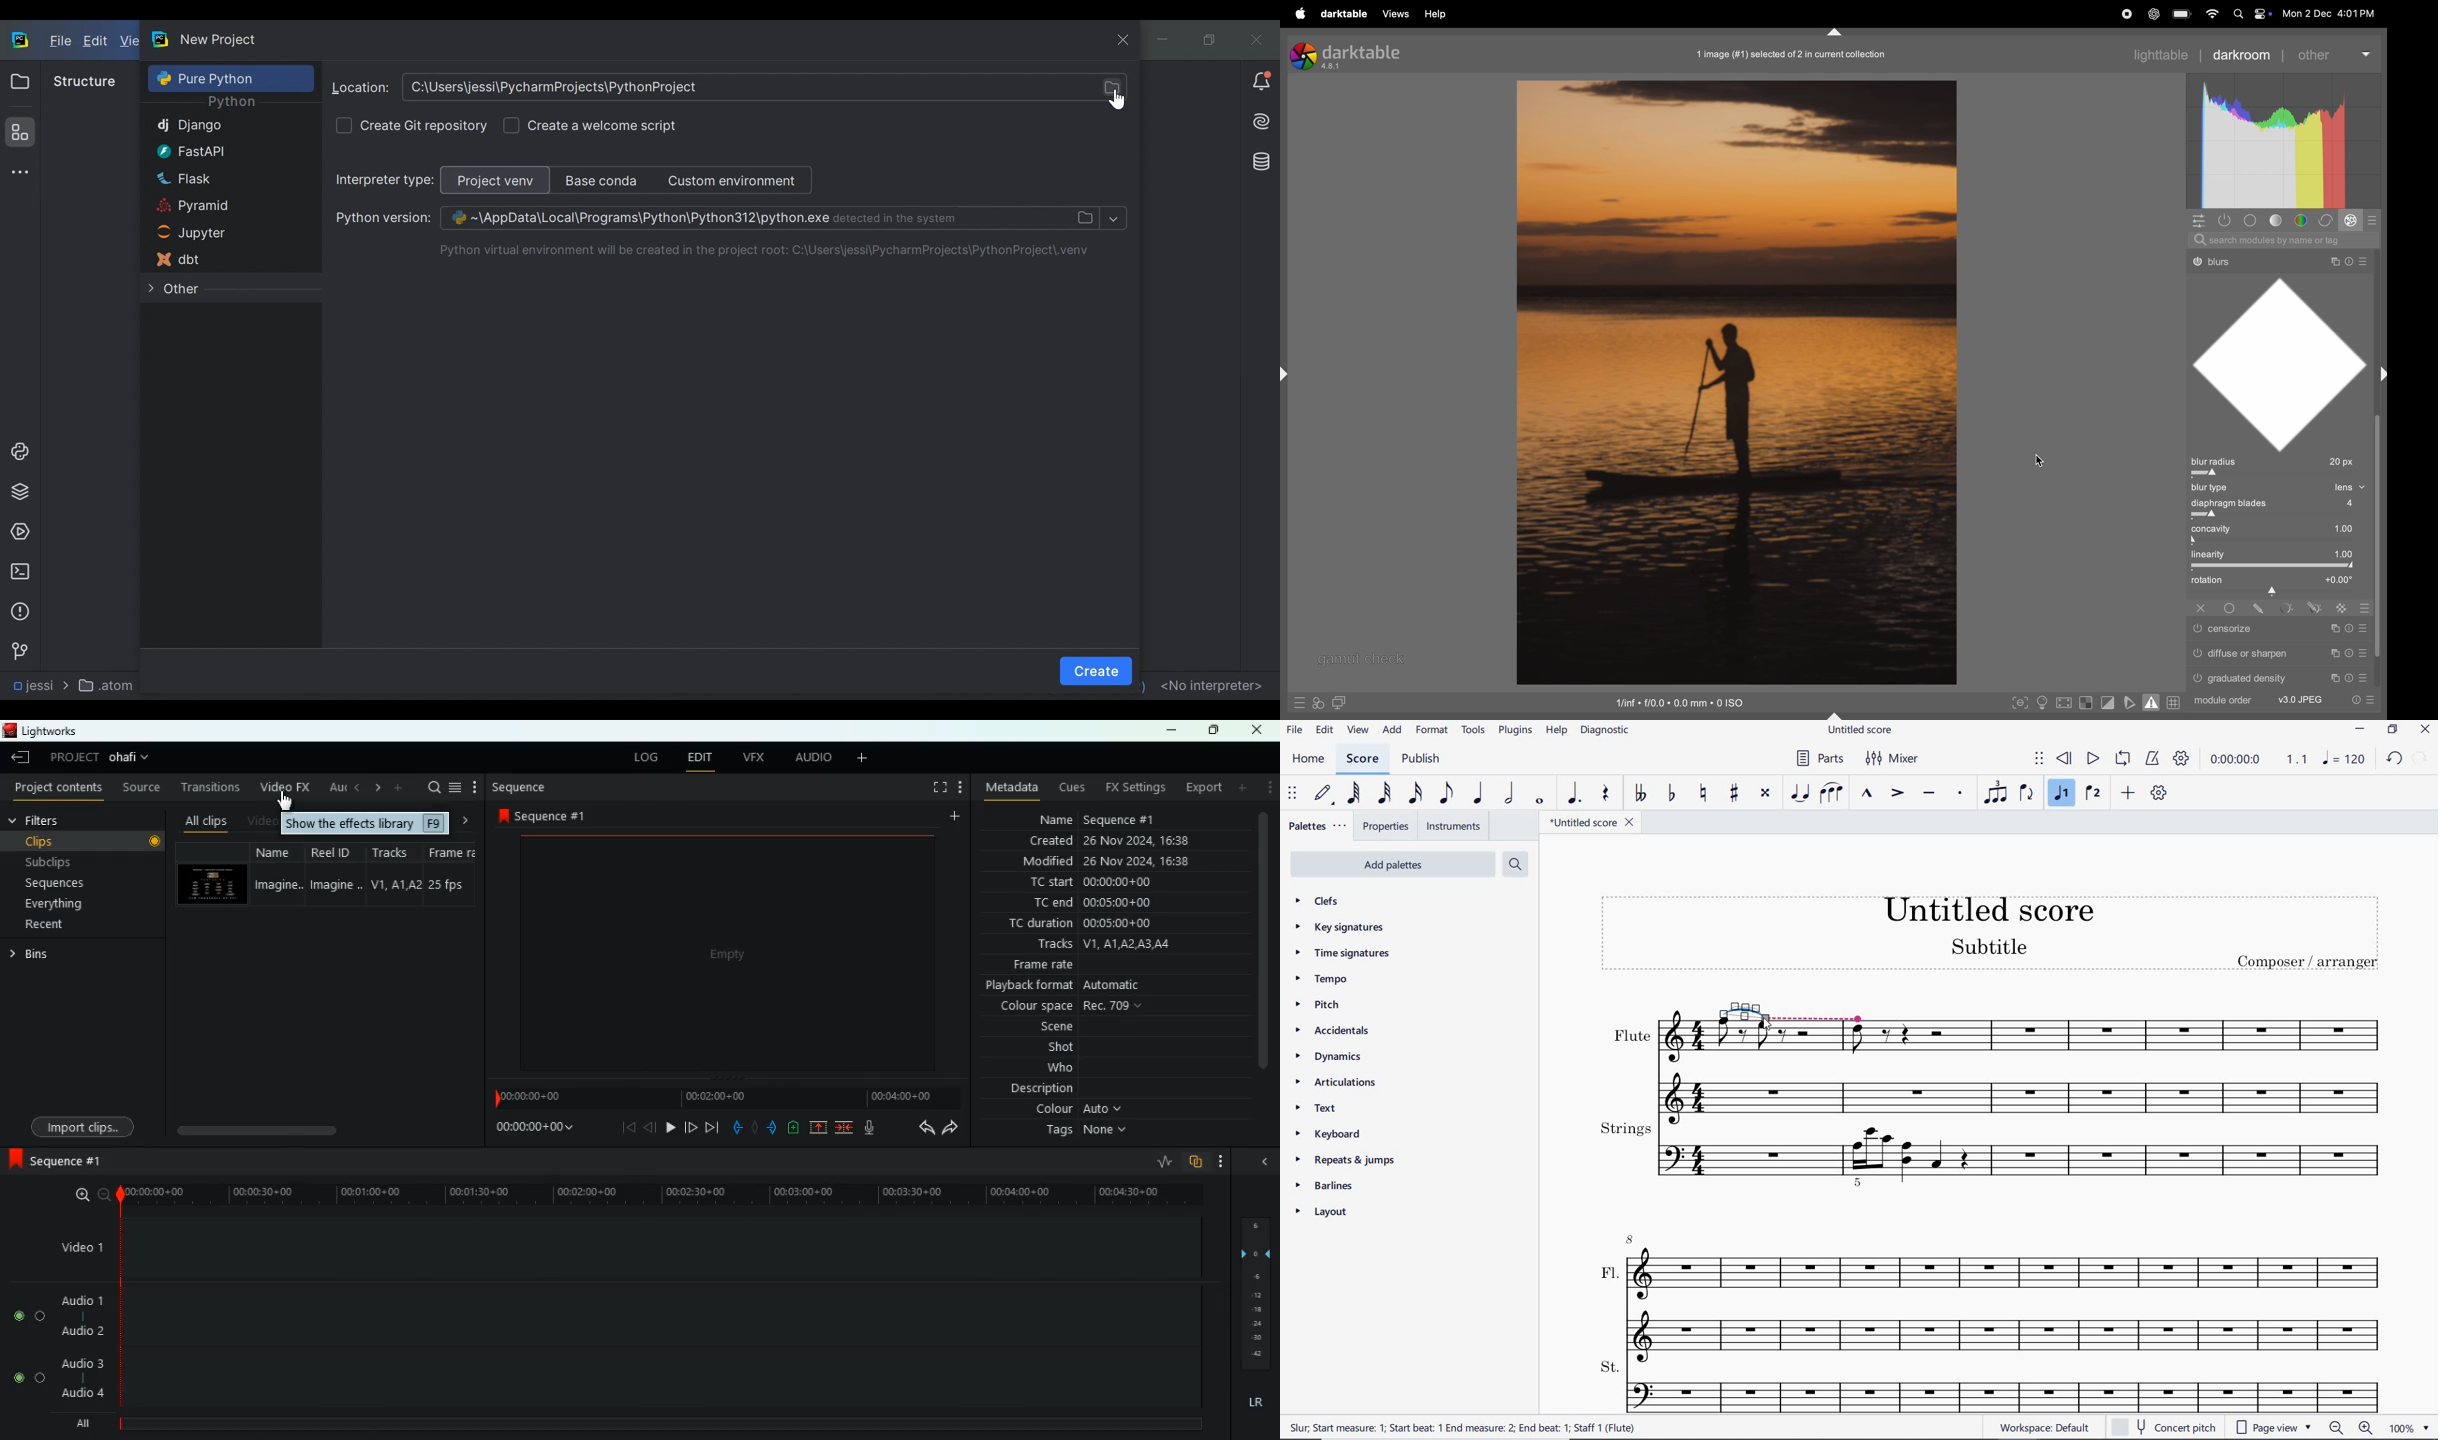 The width and height of the screenshot is (2464, 1456). Describe the element at coordinates (1368, 758) in the screenshot. I see `SCORE` at that location.